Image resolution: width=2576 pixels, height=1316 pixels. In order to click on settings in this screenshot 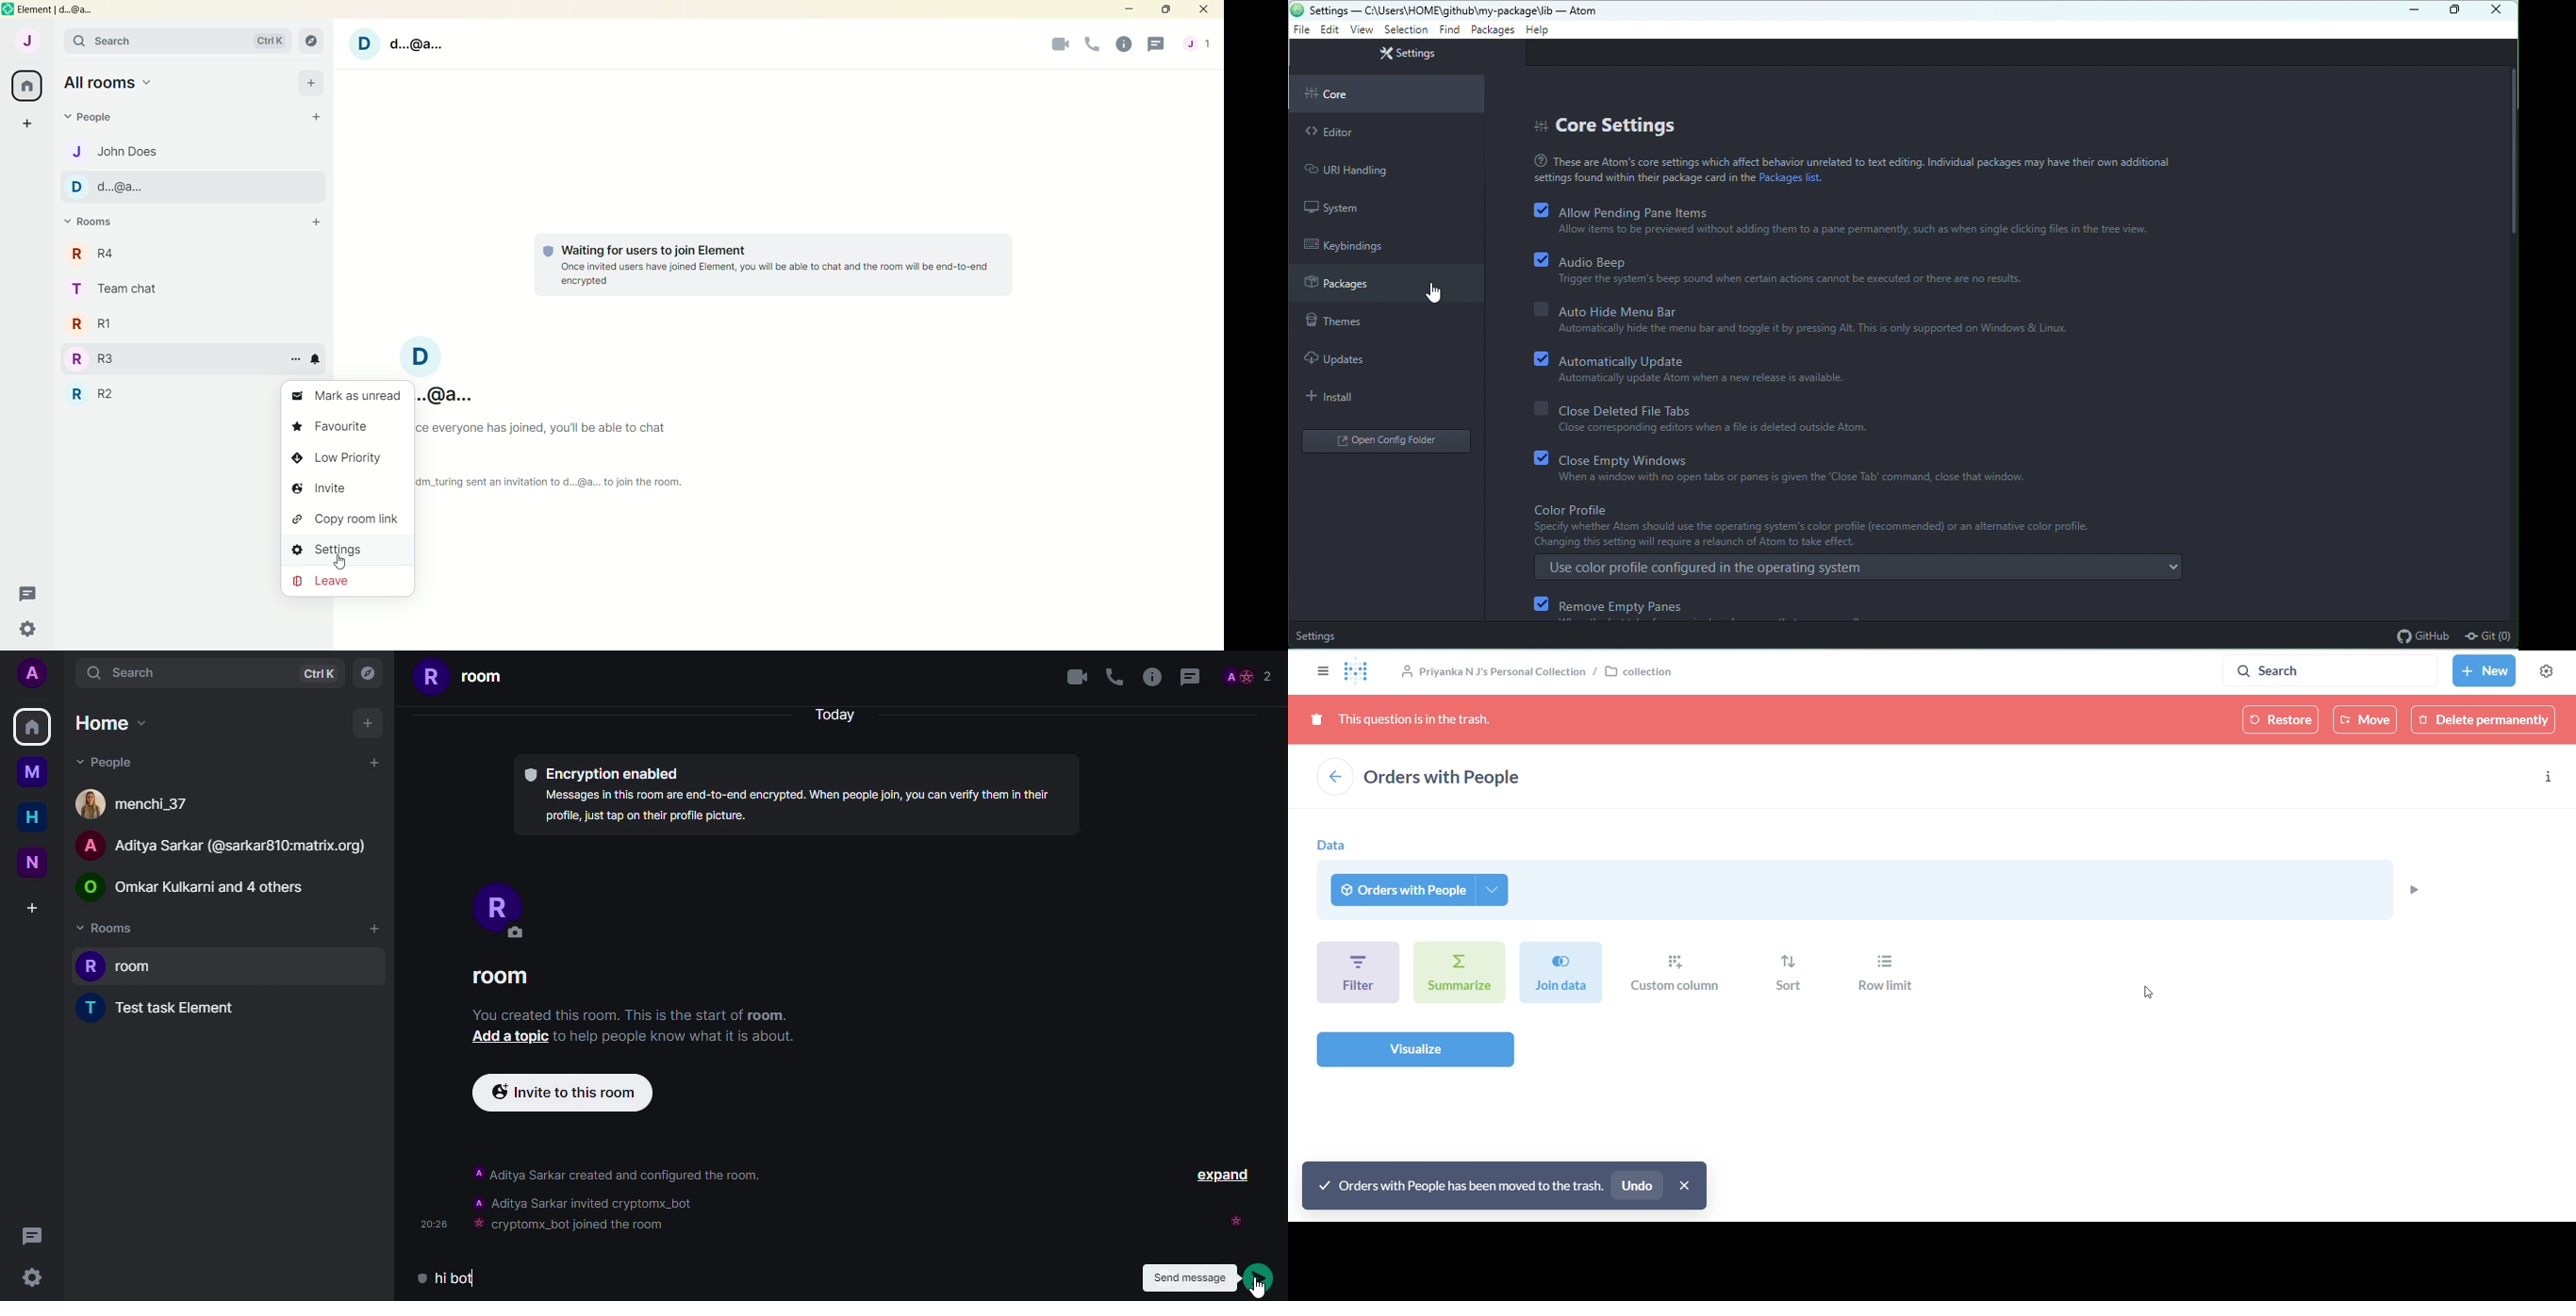, I will do `click(347, 548)`.